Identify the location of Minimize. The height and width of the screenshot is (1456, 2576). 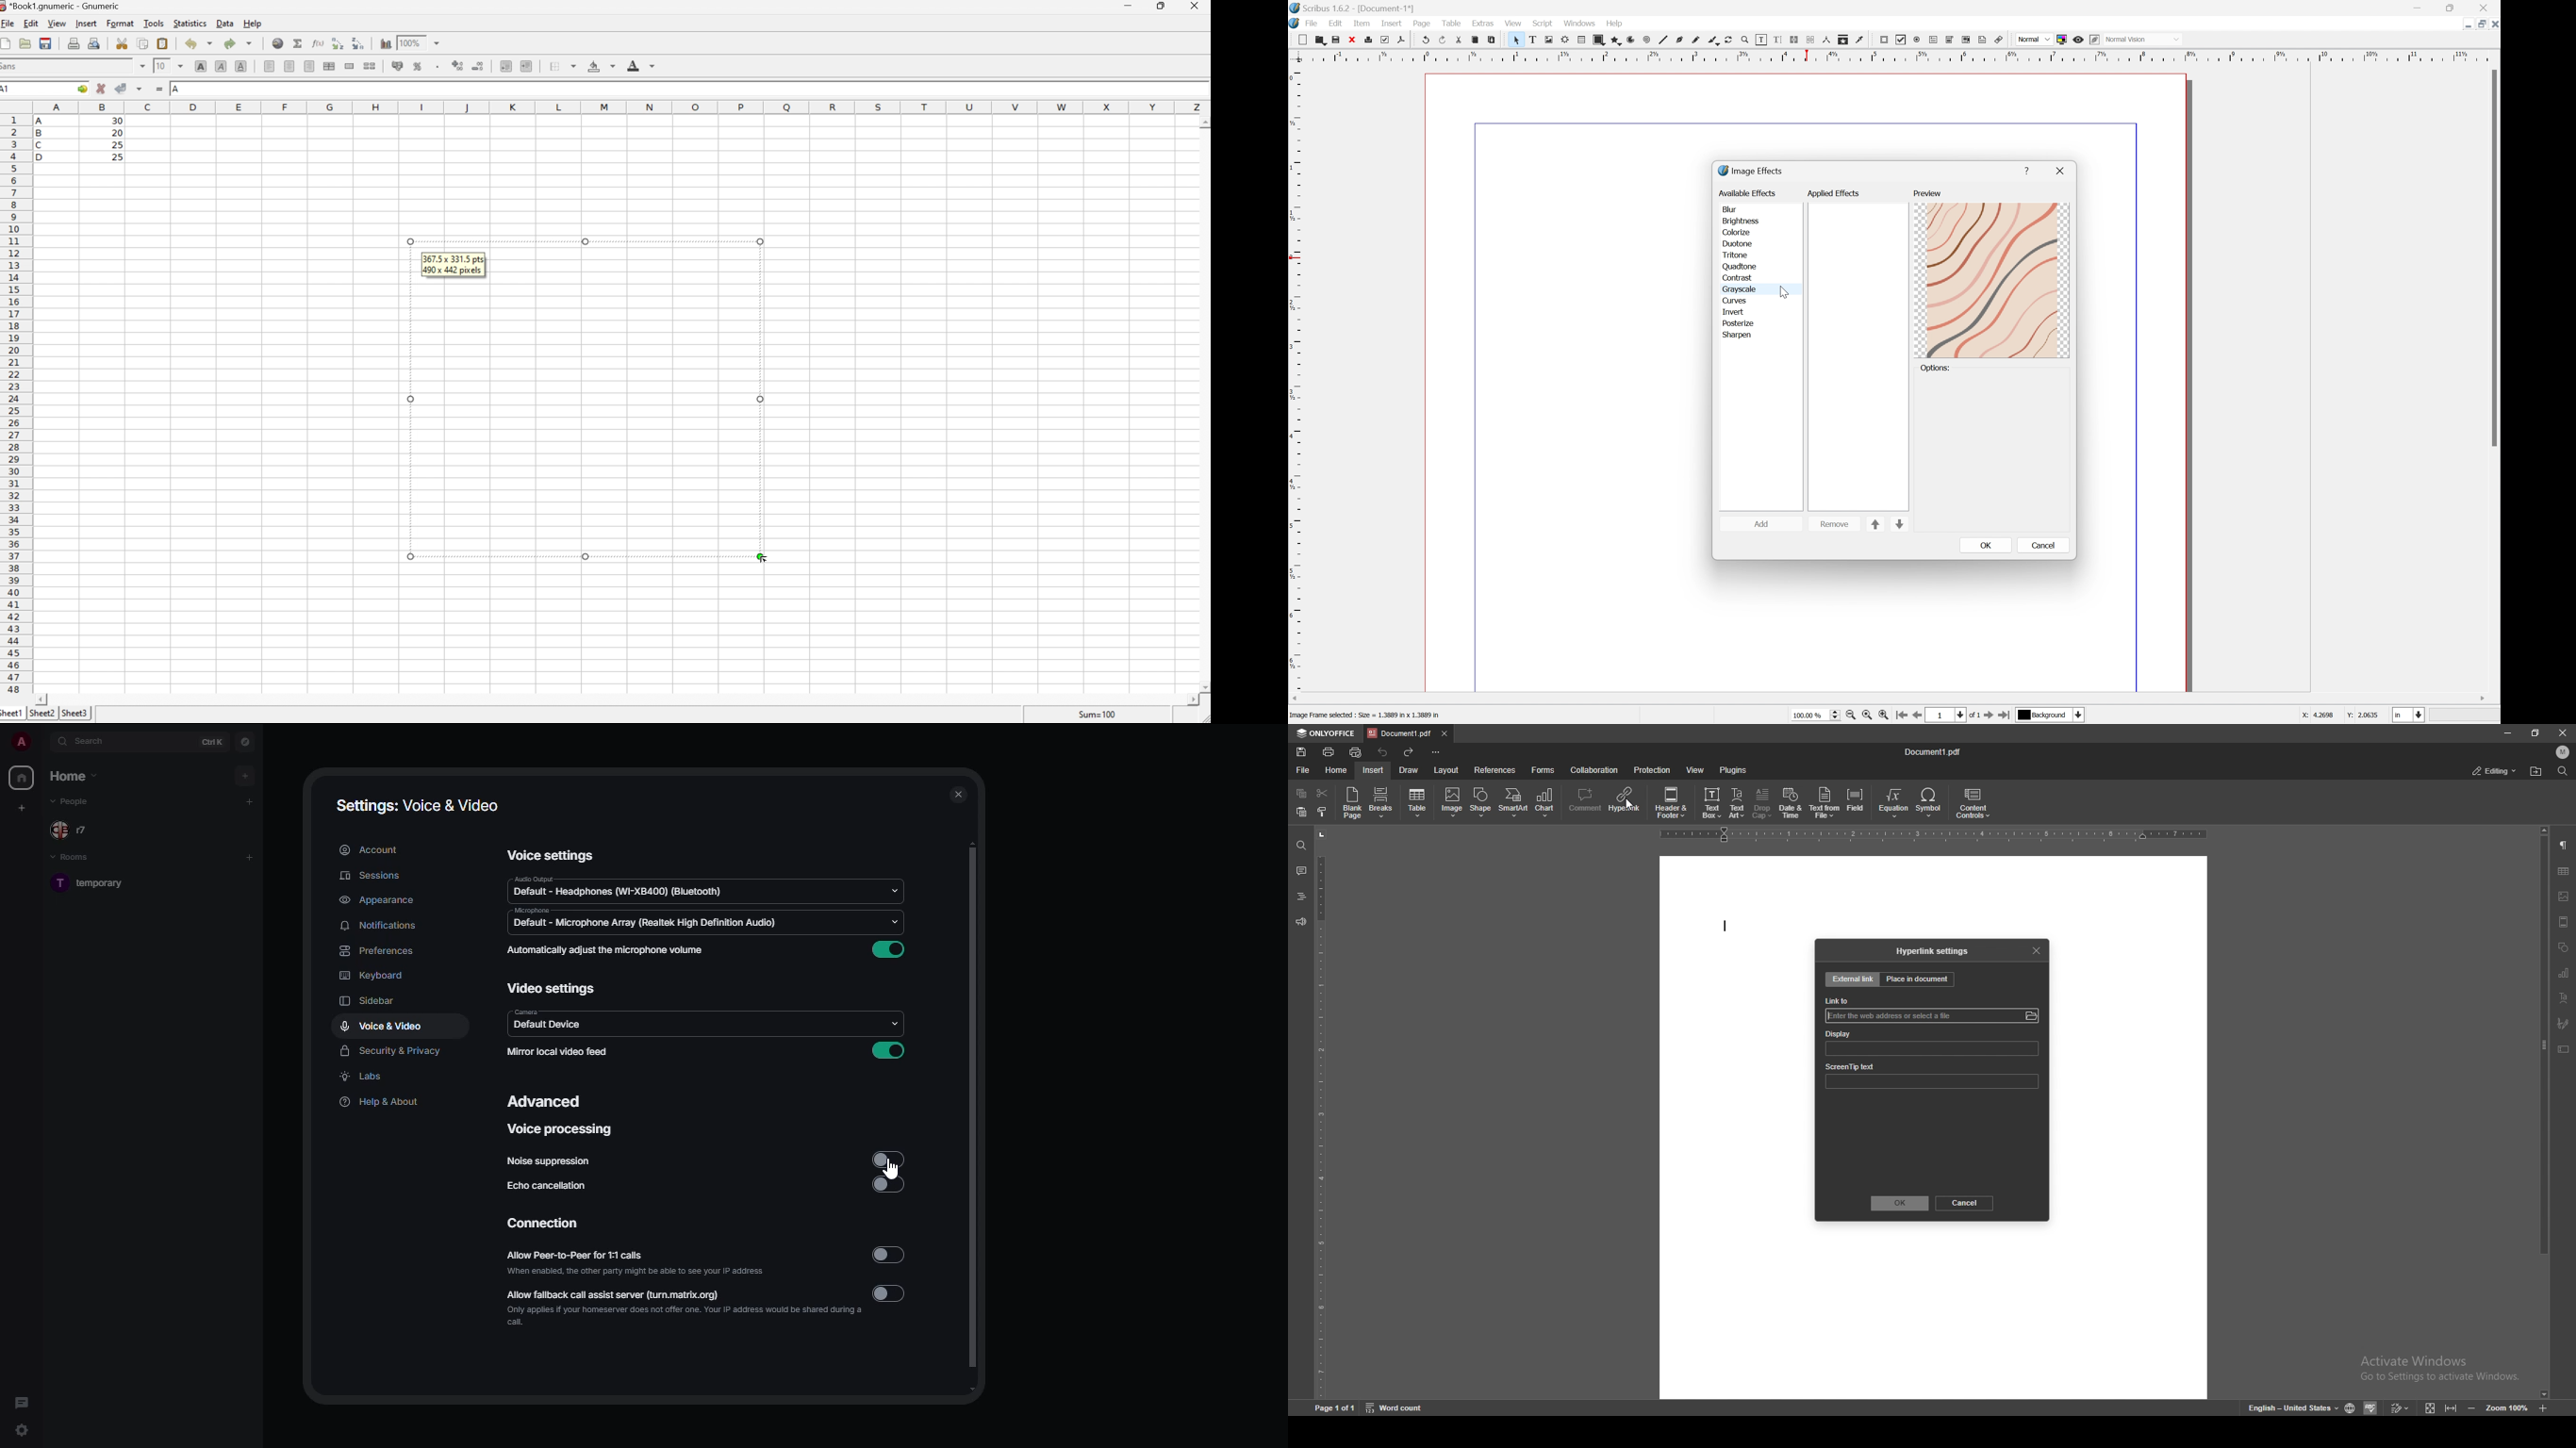
(1129, 5).